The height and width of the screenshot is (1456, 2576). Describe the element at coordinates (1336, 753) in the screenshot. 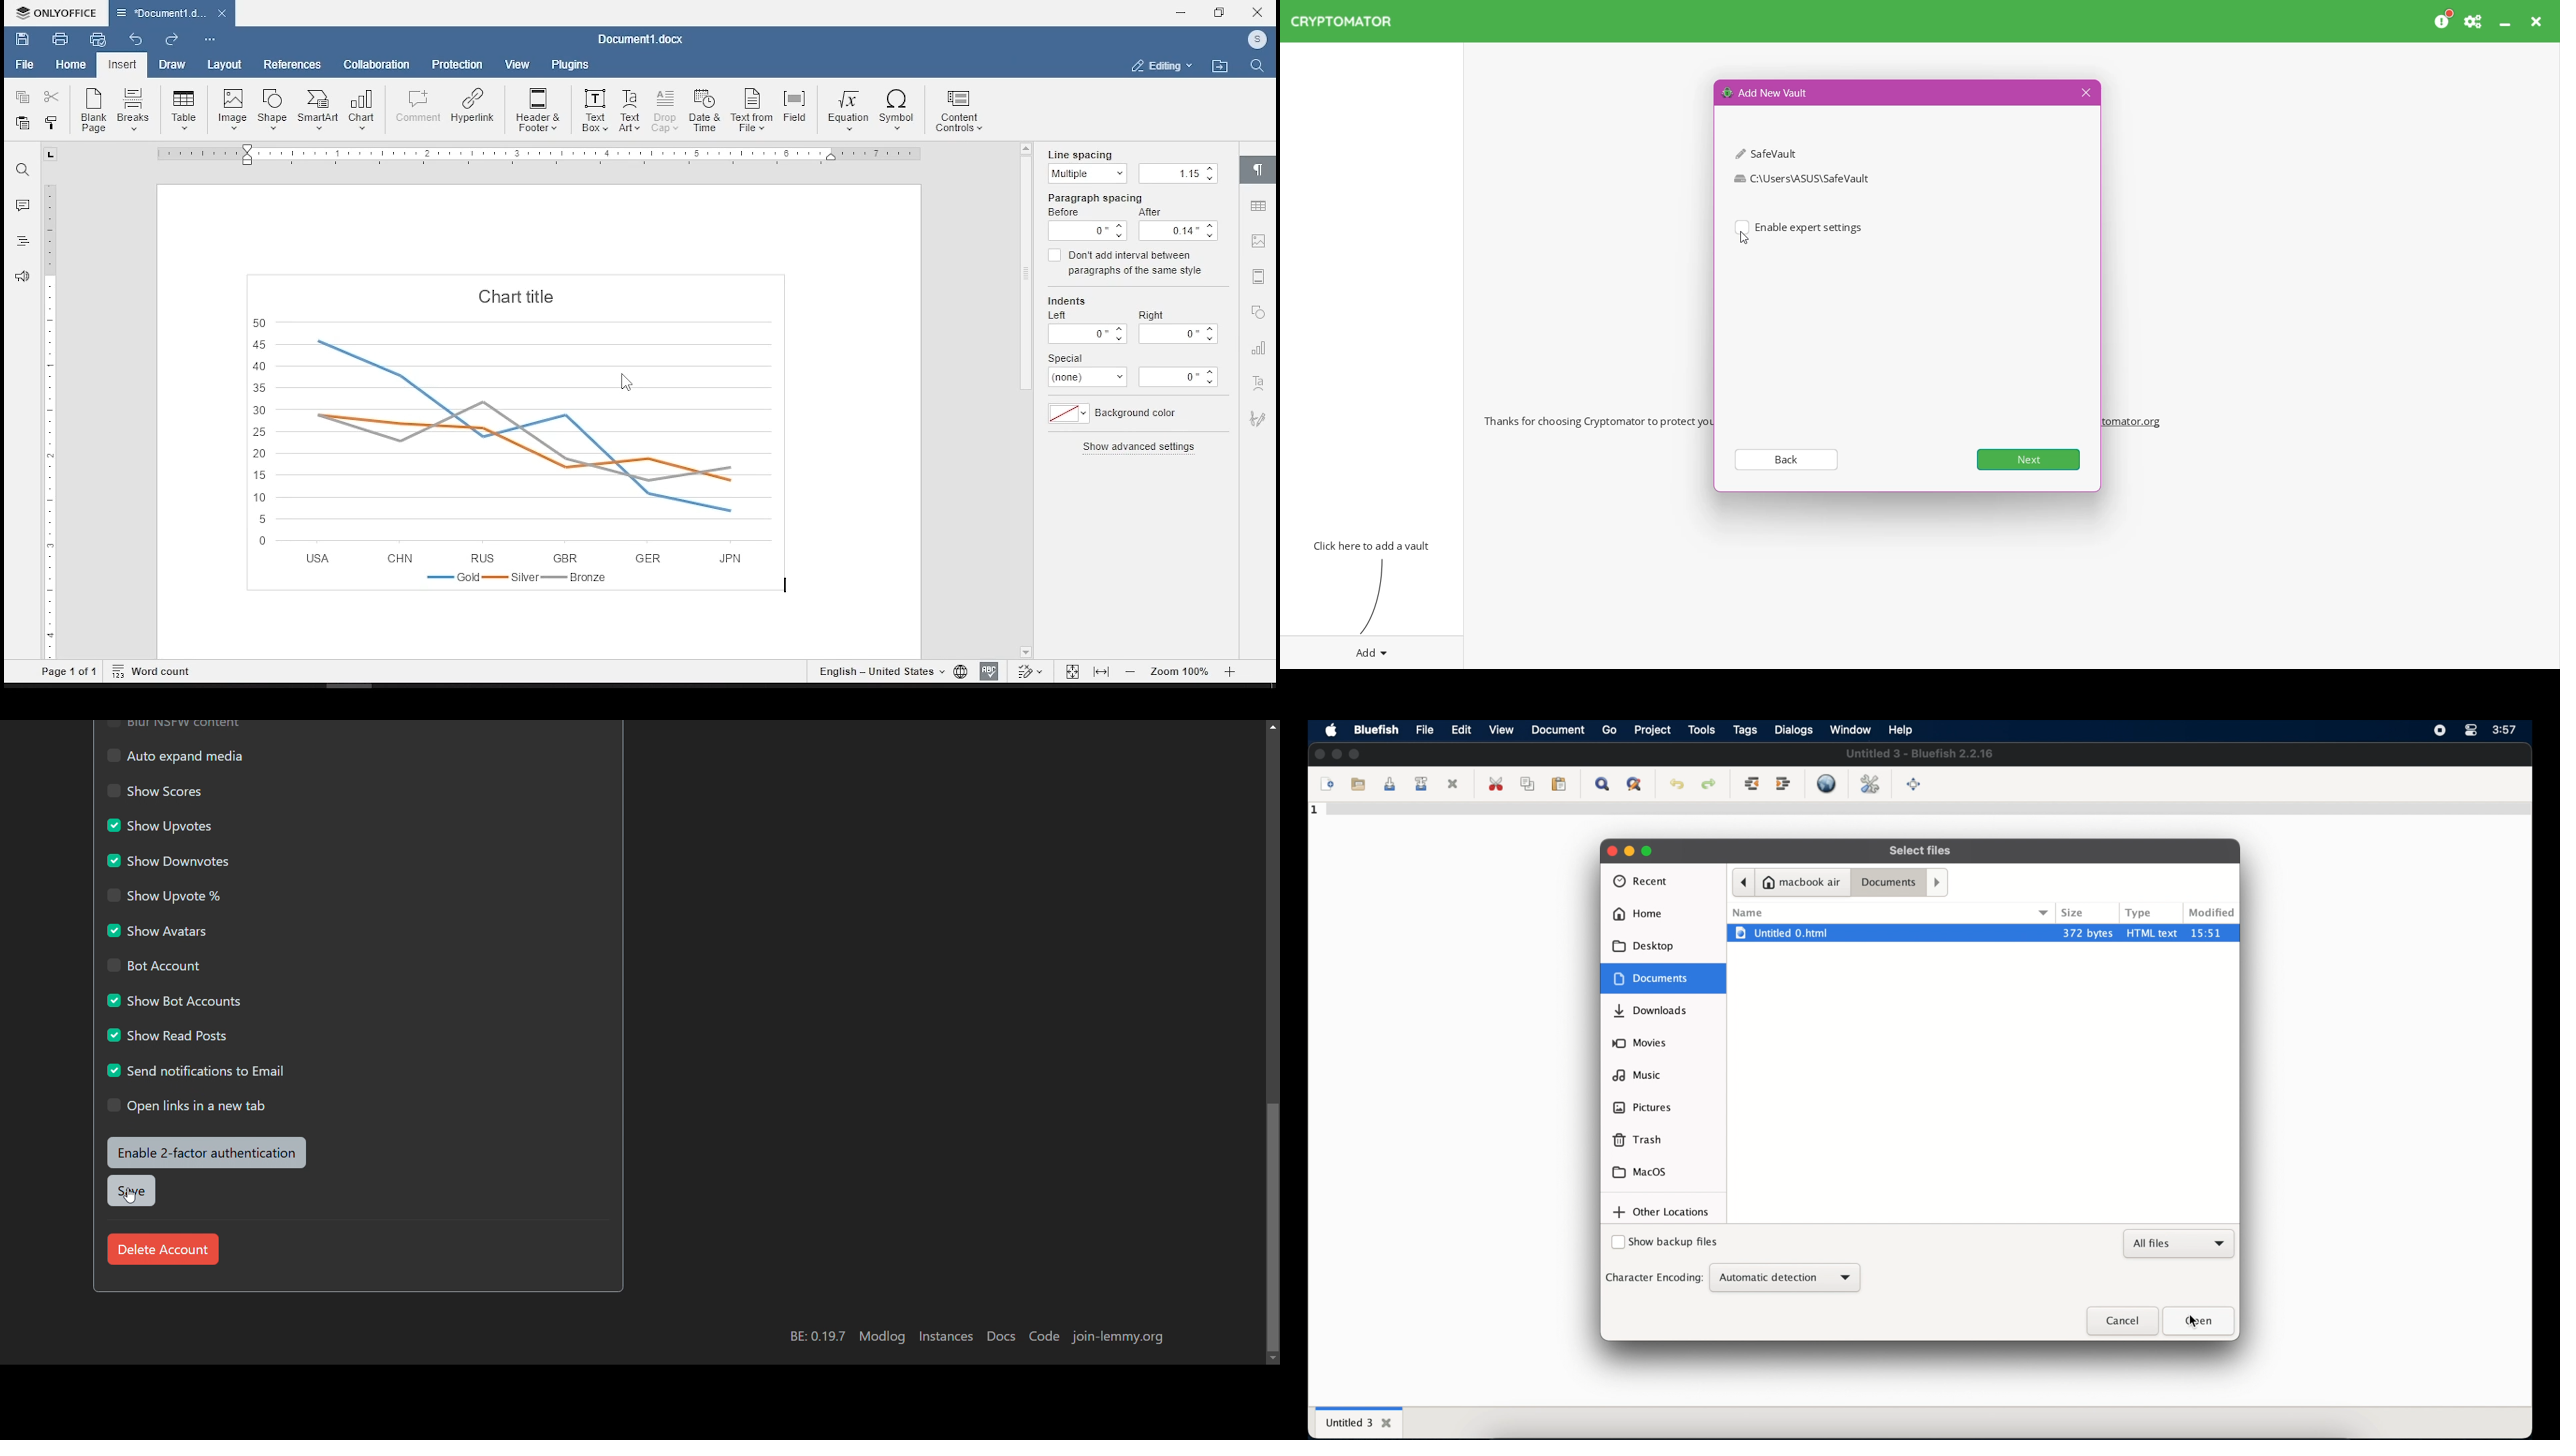

I see `minimize` at that location.